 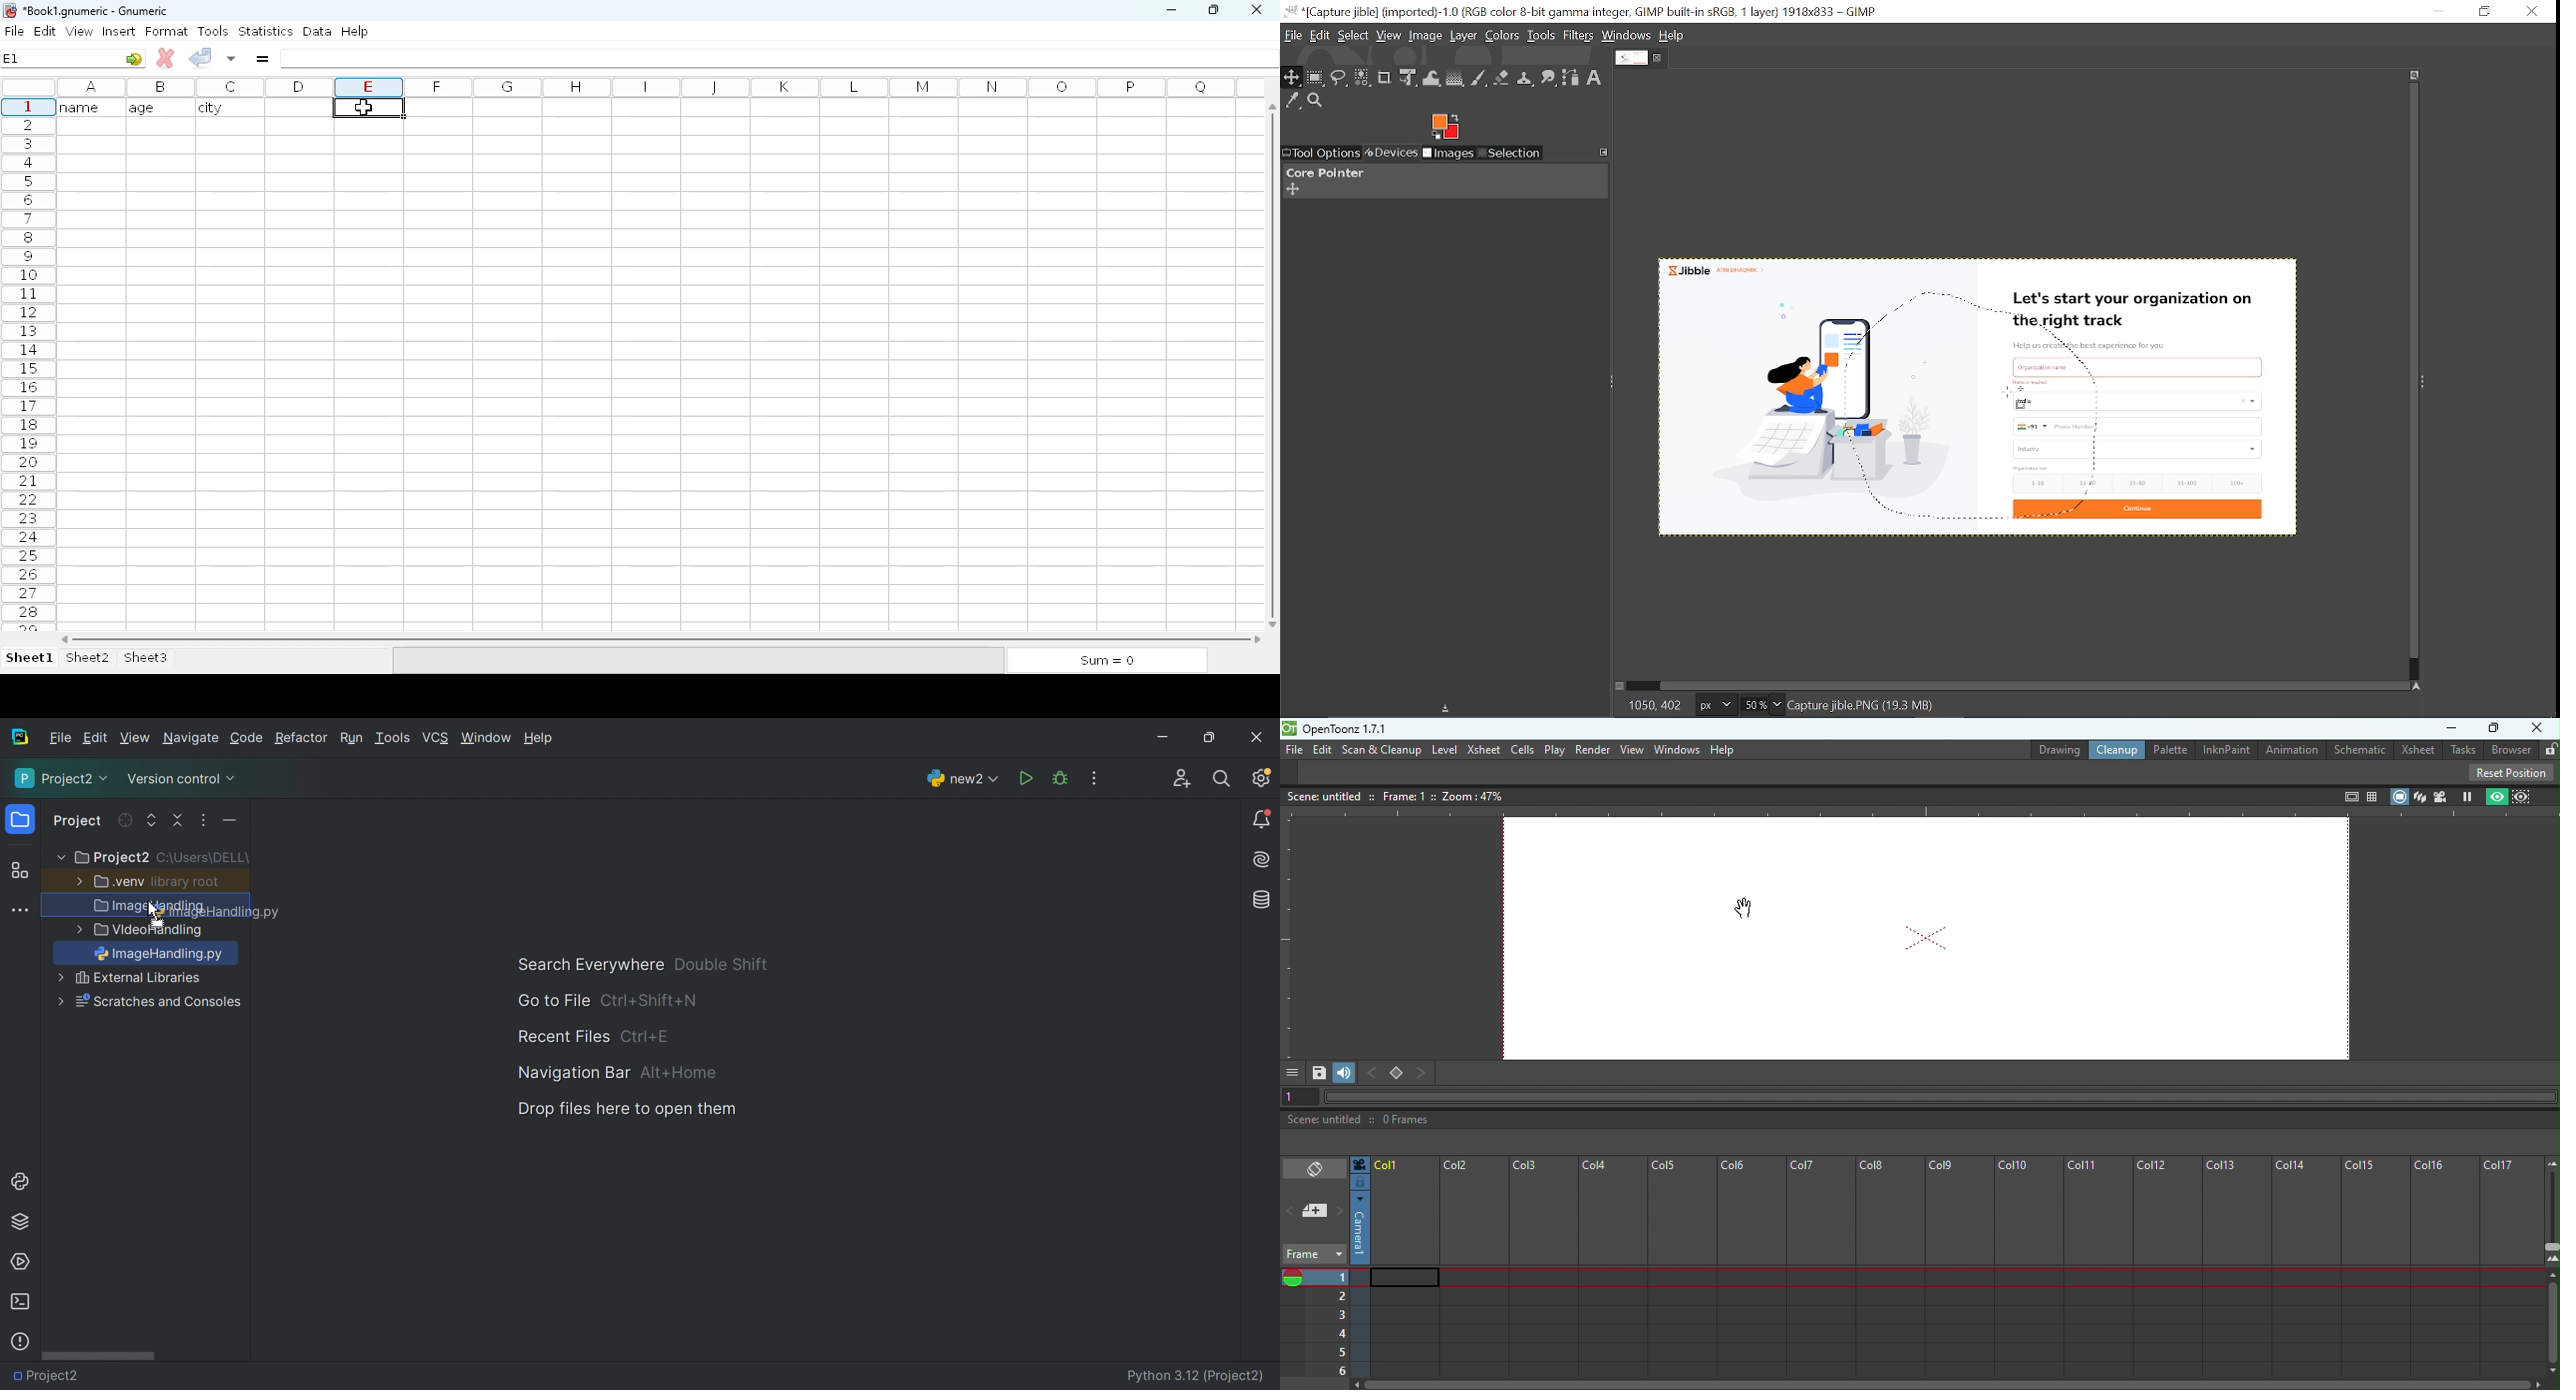 I want to click on Mouse position, so click(x=1747, y=909).